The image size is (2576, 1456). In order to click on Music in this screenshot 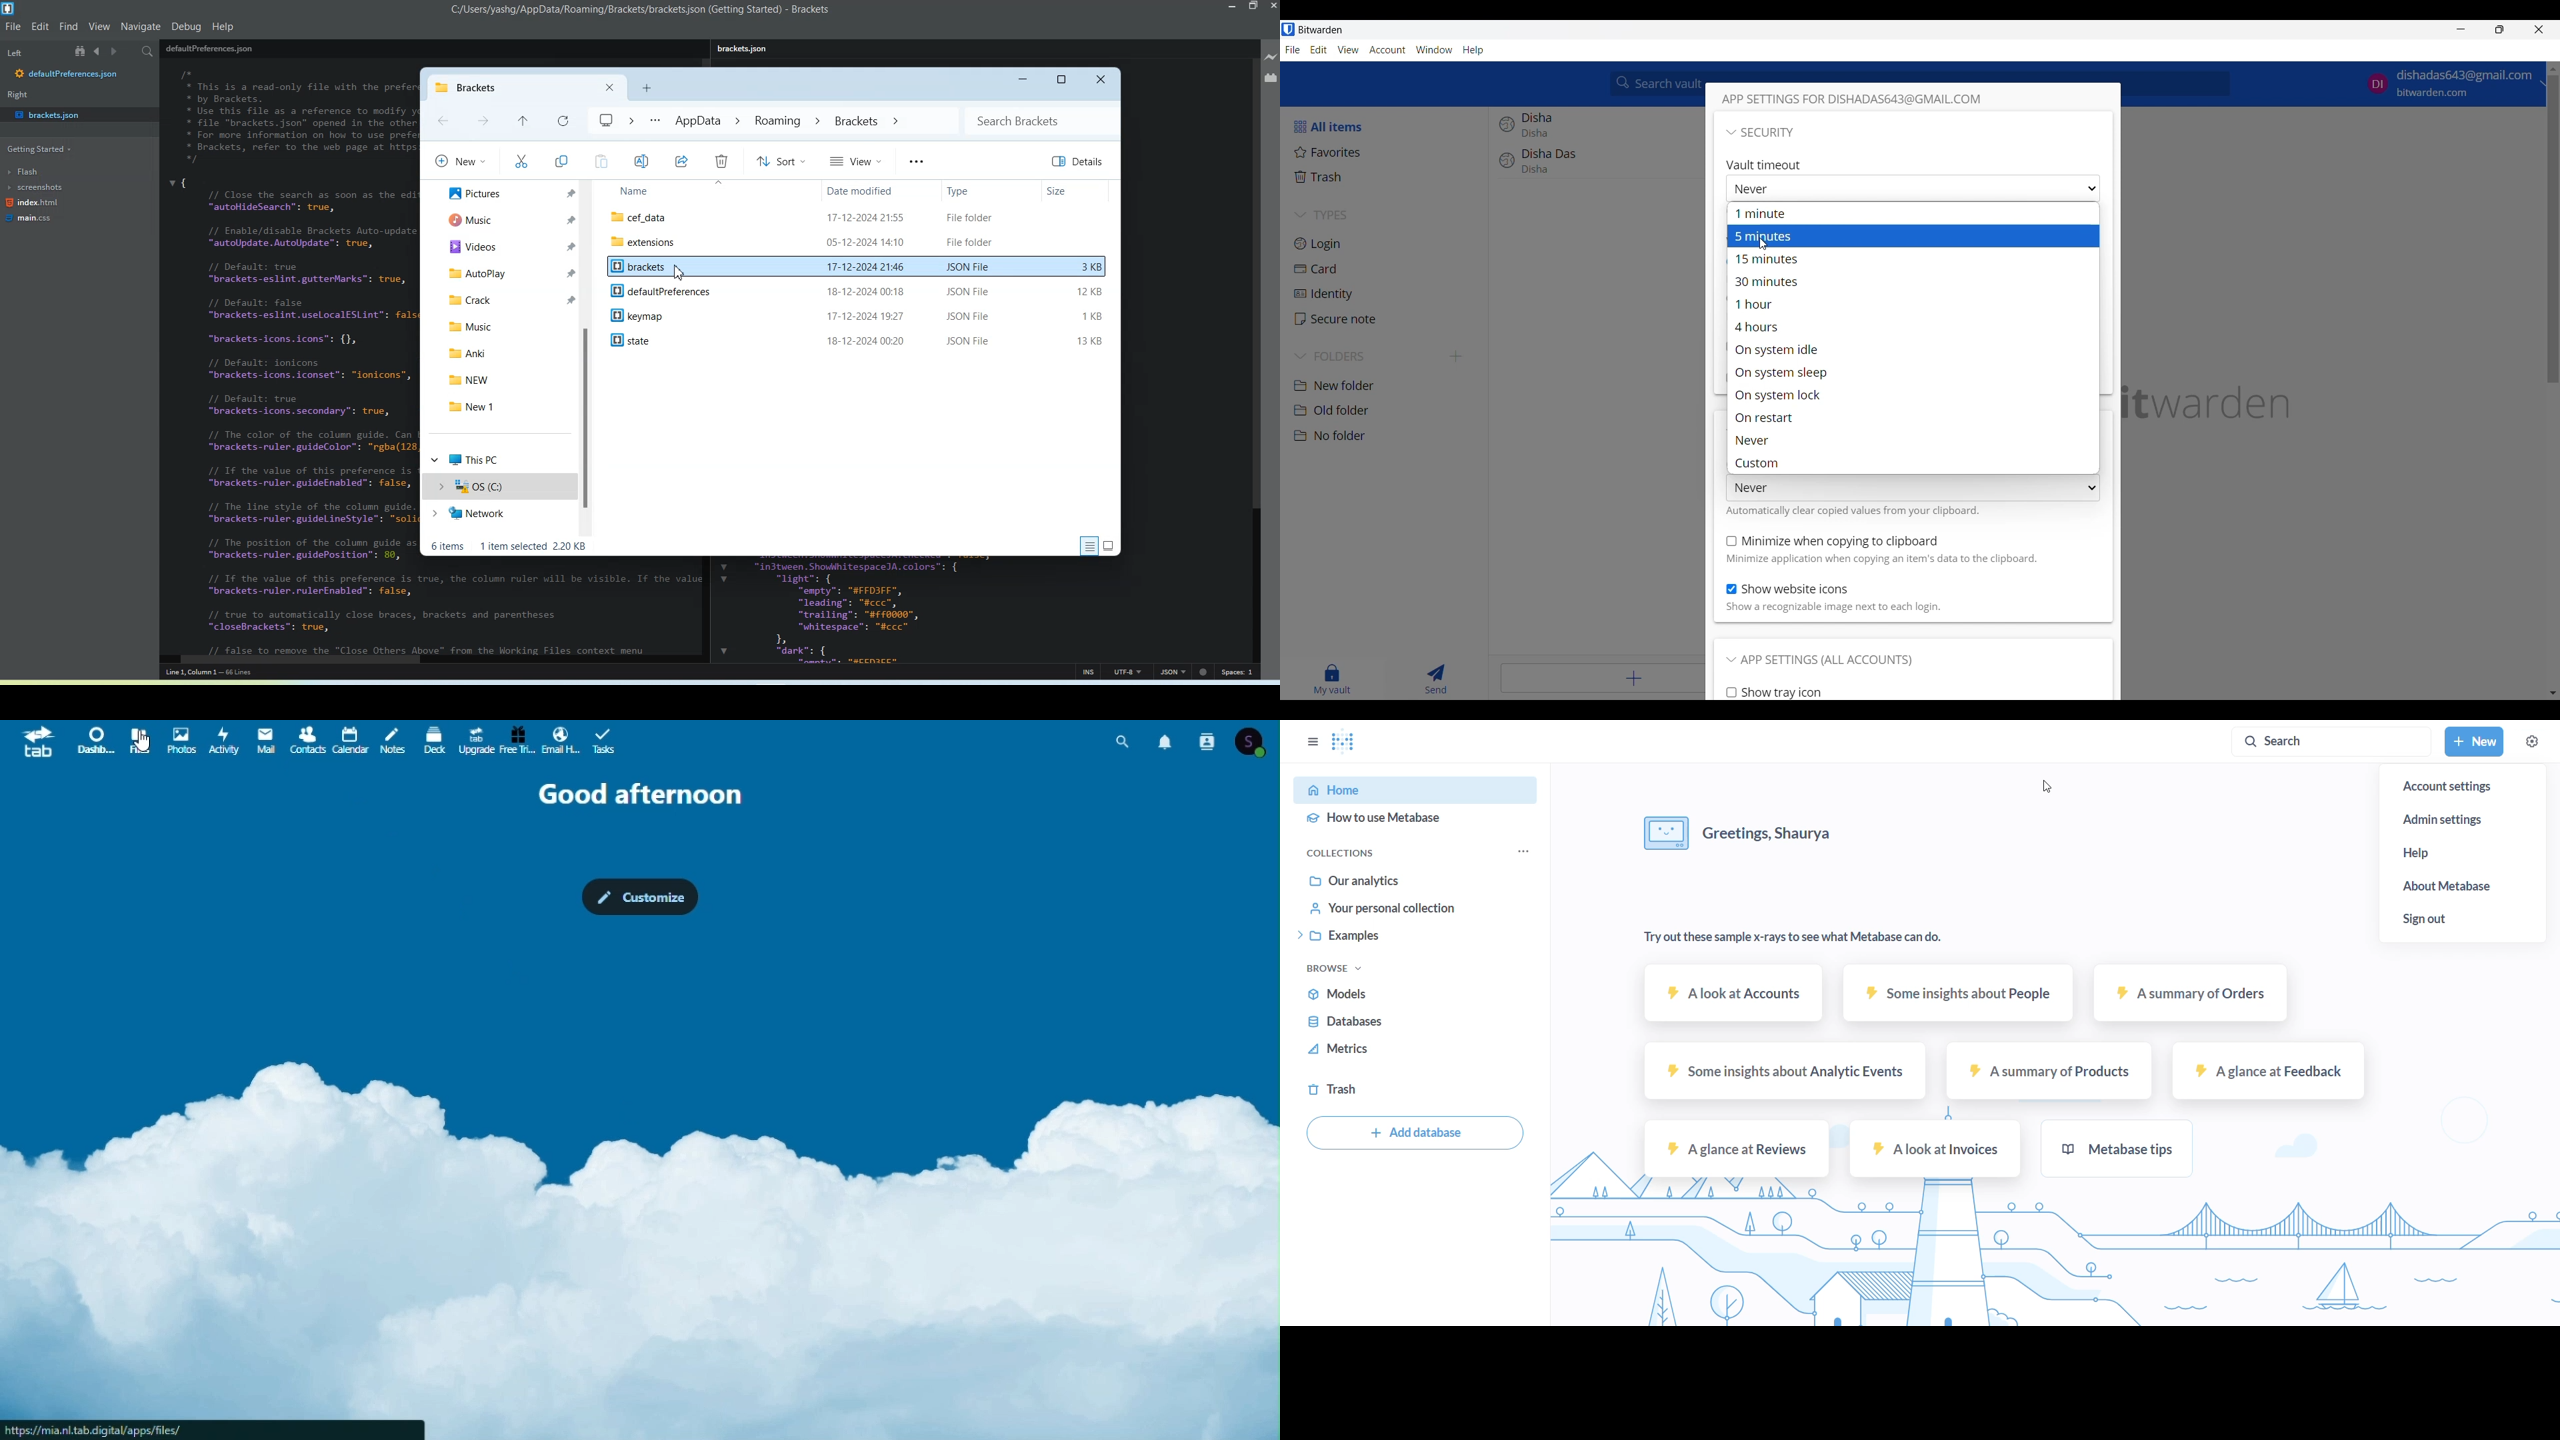, I will do `click(507, 325)`.